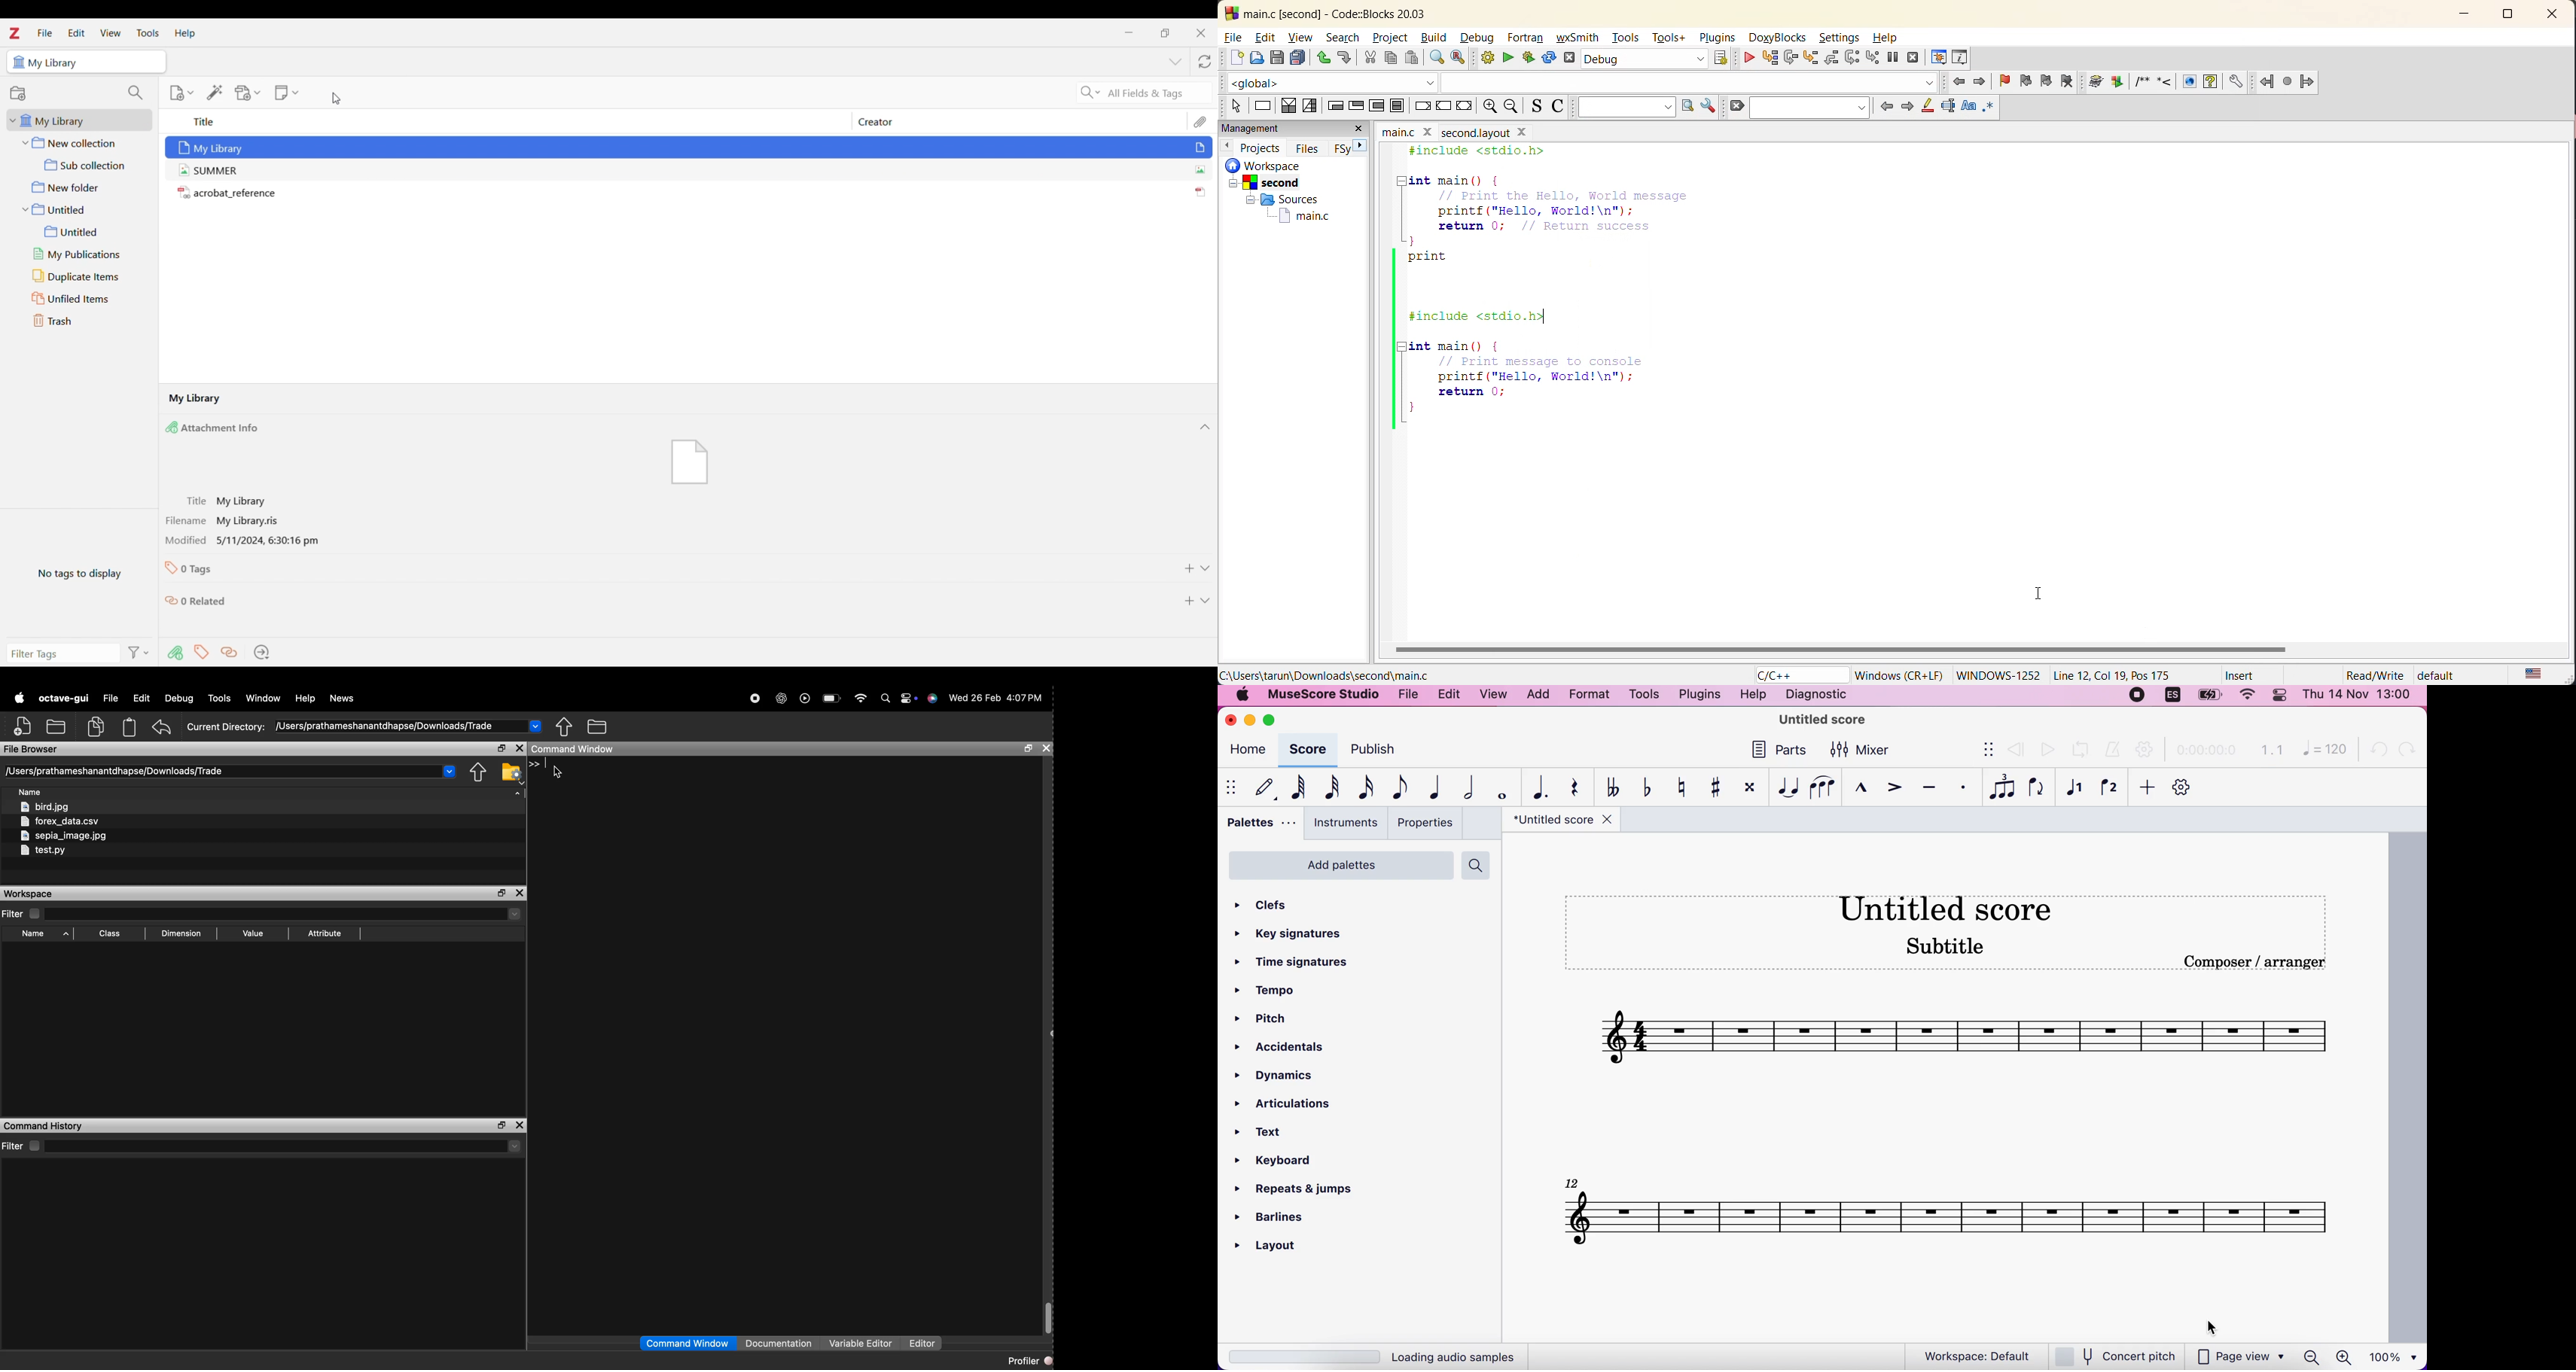  I want to click on Type filter tags, so click(58, 655).